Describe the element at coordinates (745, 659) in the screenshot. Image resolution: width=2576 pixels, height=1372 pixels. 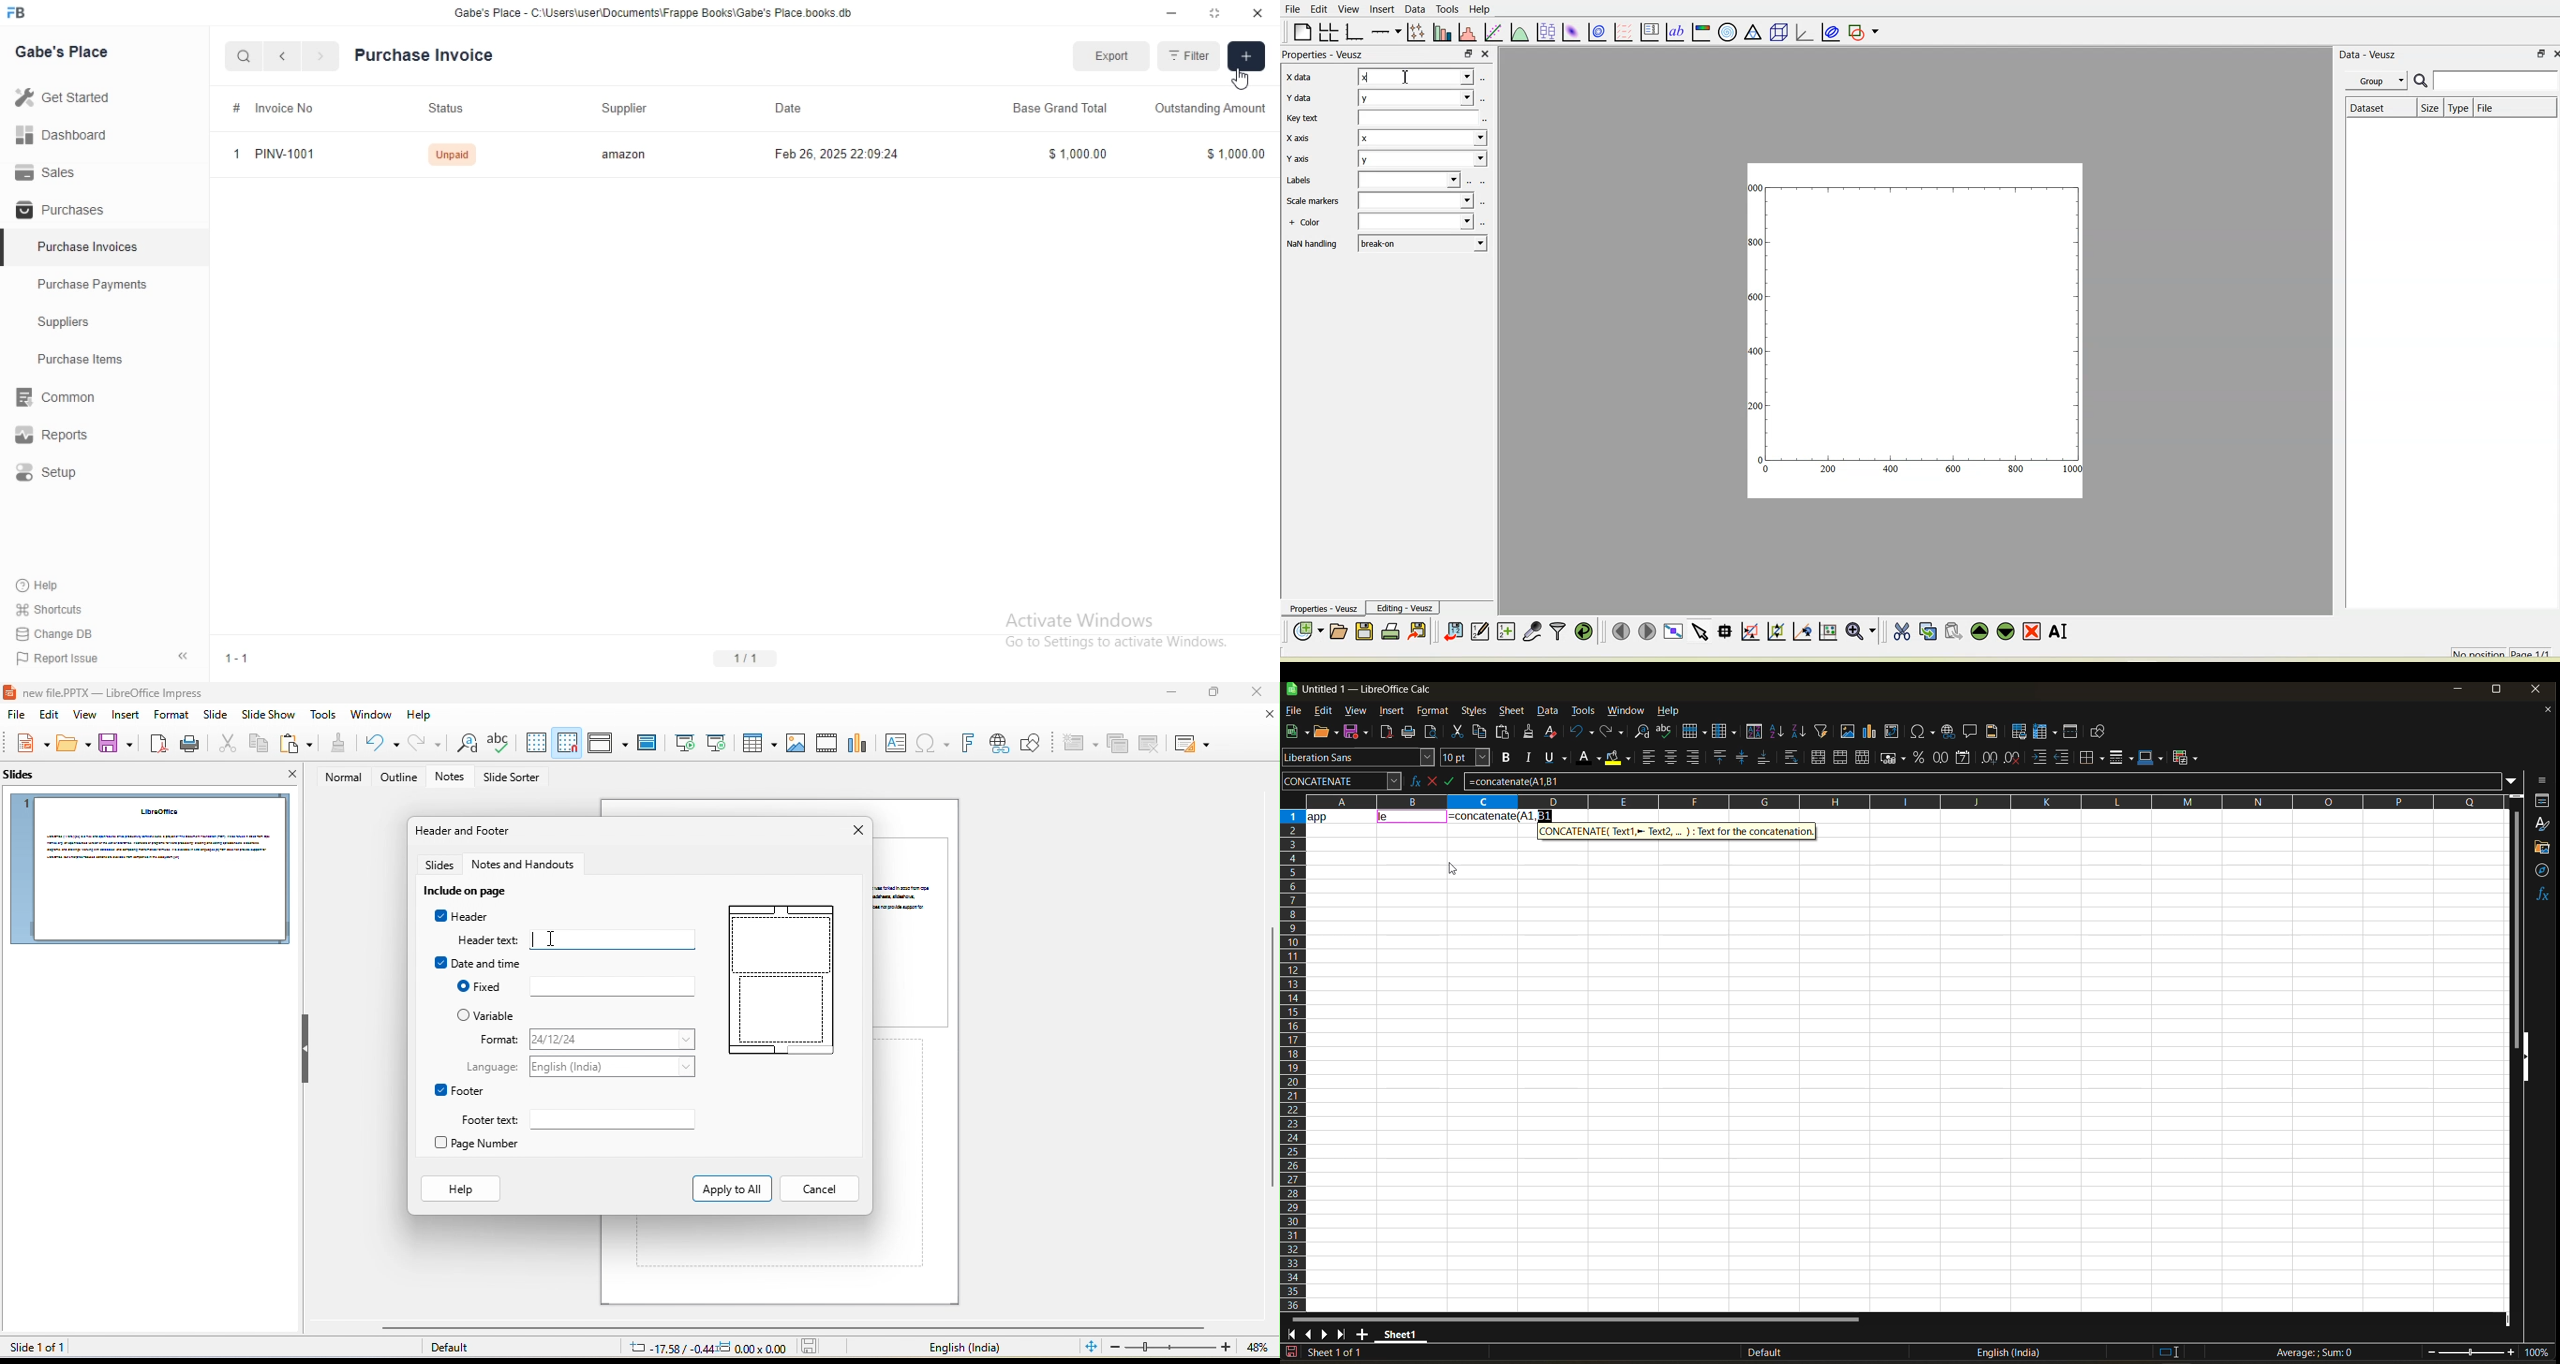
I see `1/1` at that location.